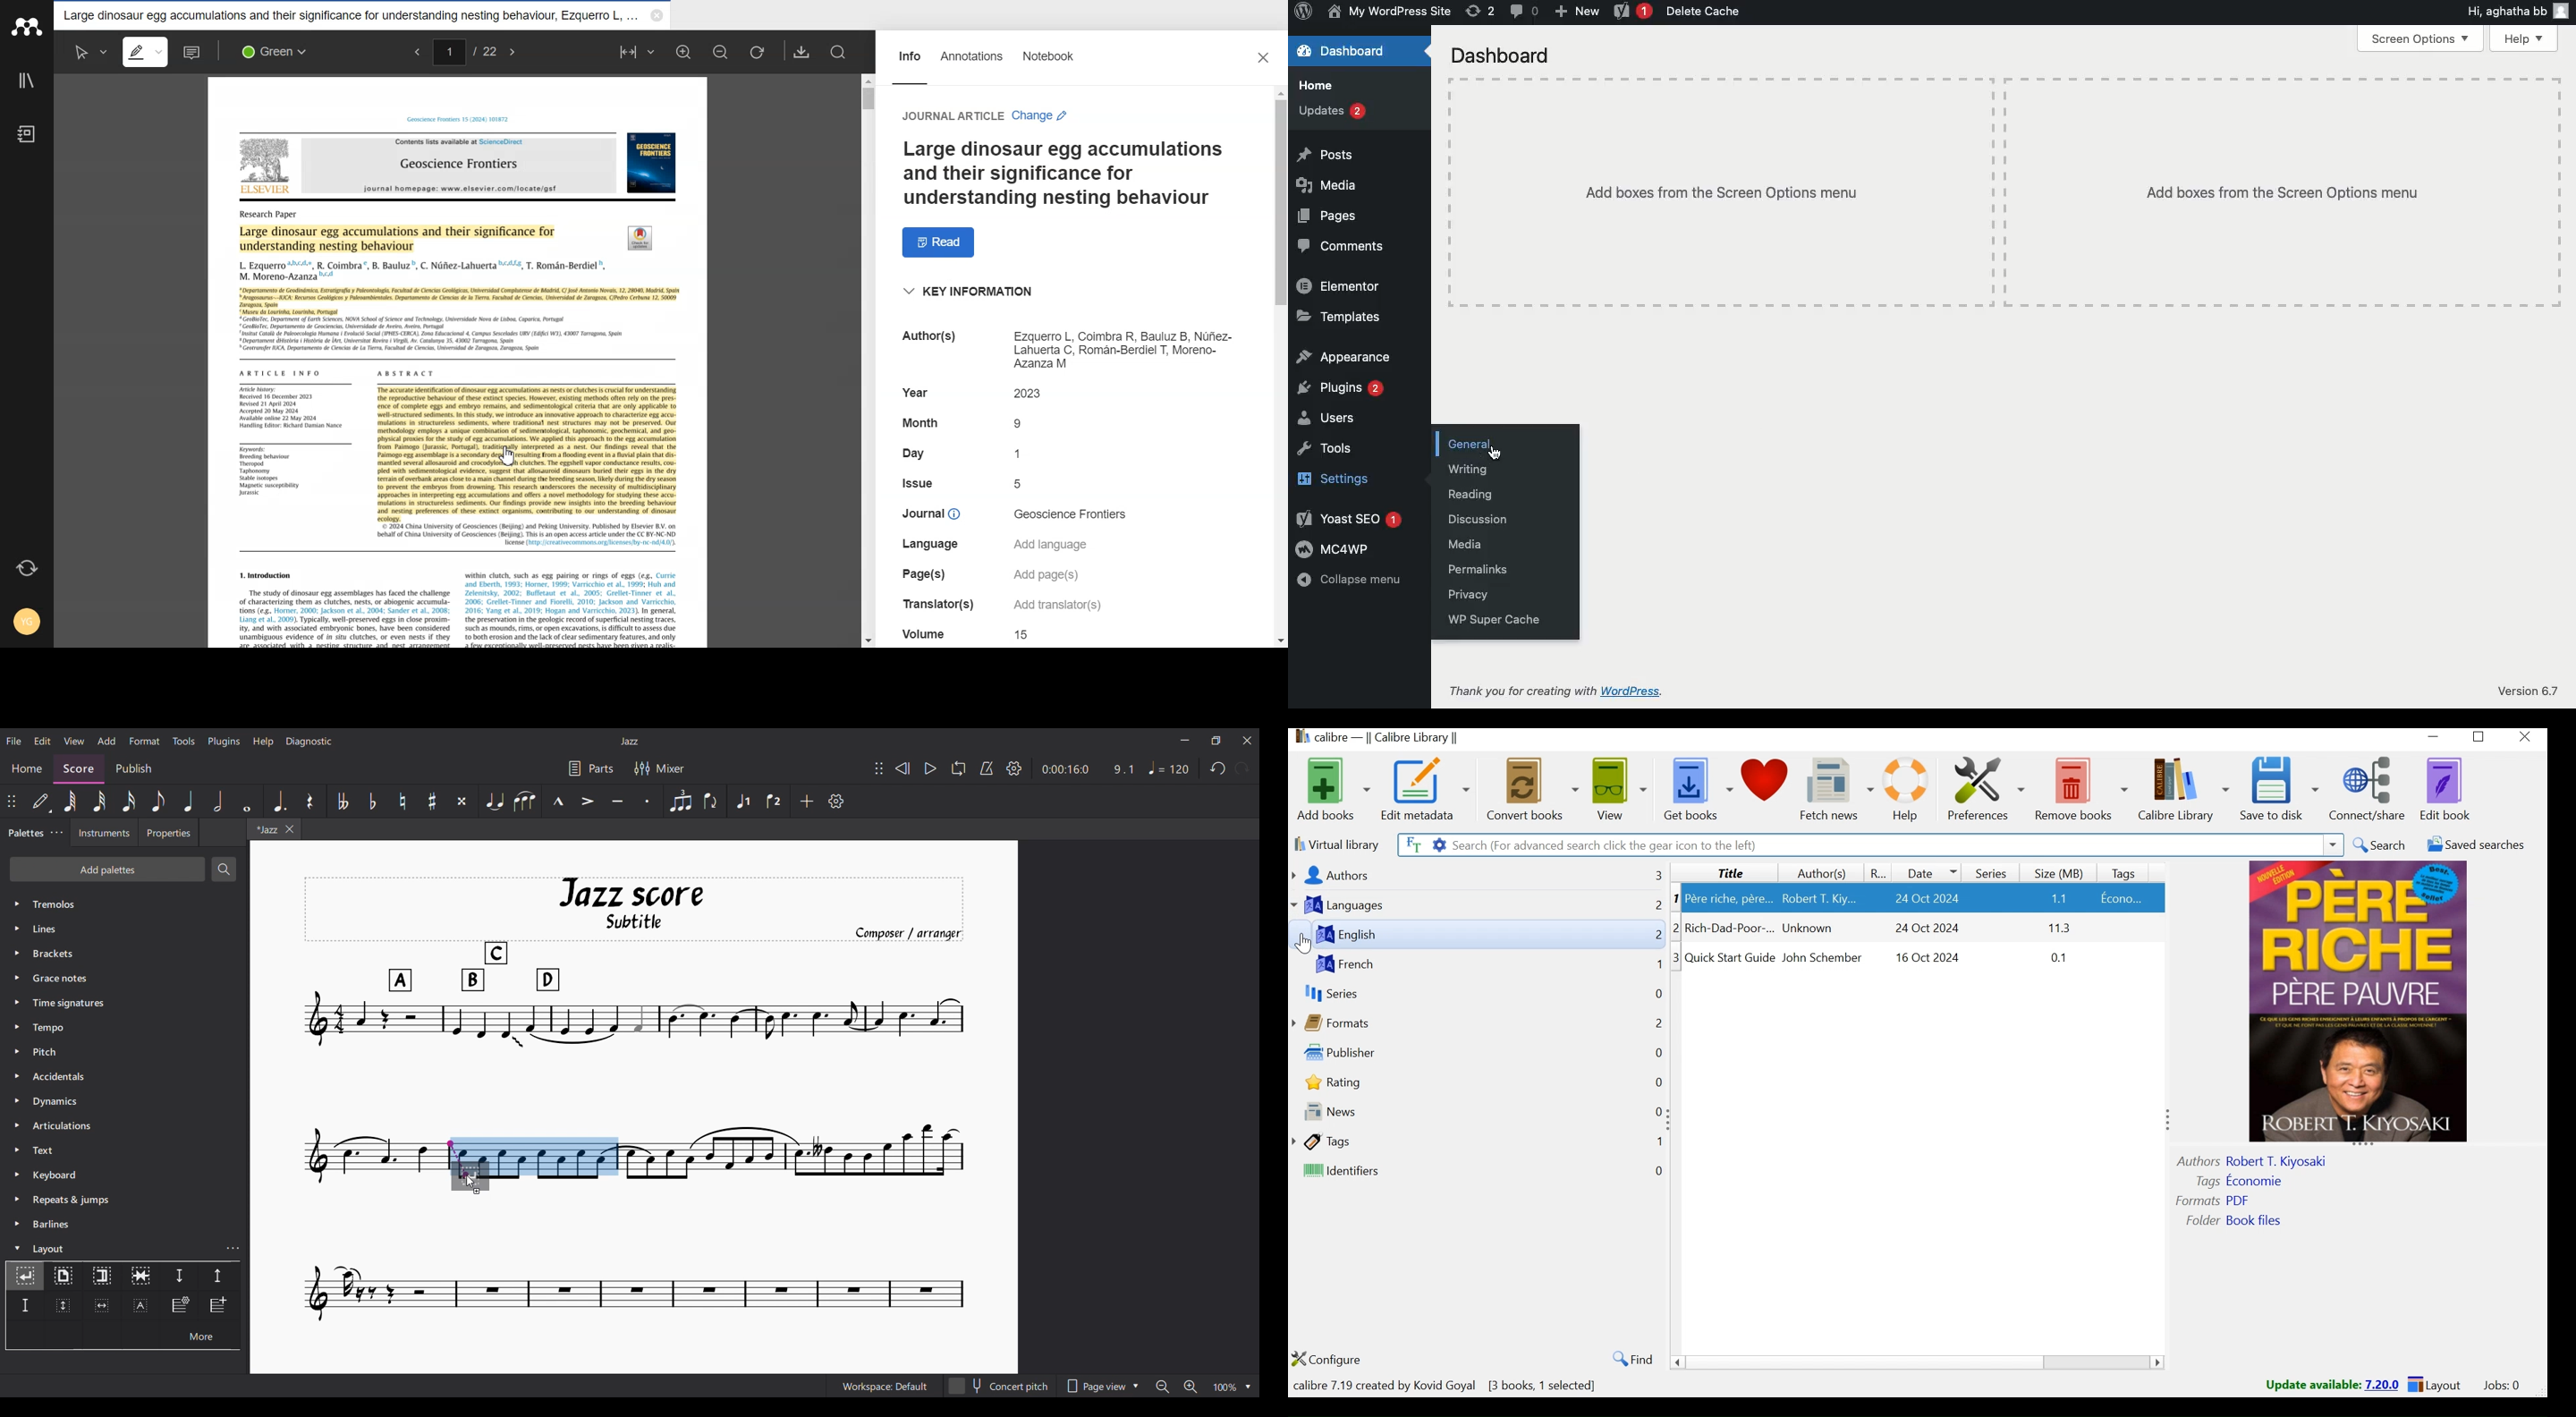 The image size is (2576, 1428). What do you see at coordinates (1628, 1359) in the screenshot?
I see `find` at bounding box center [1628, 1359].